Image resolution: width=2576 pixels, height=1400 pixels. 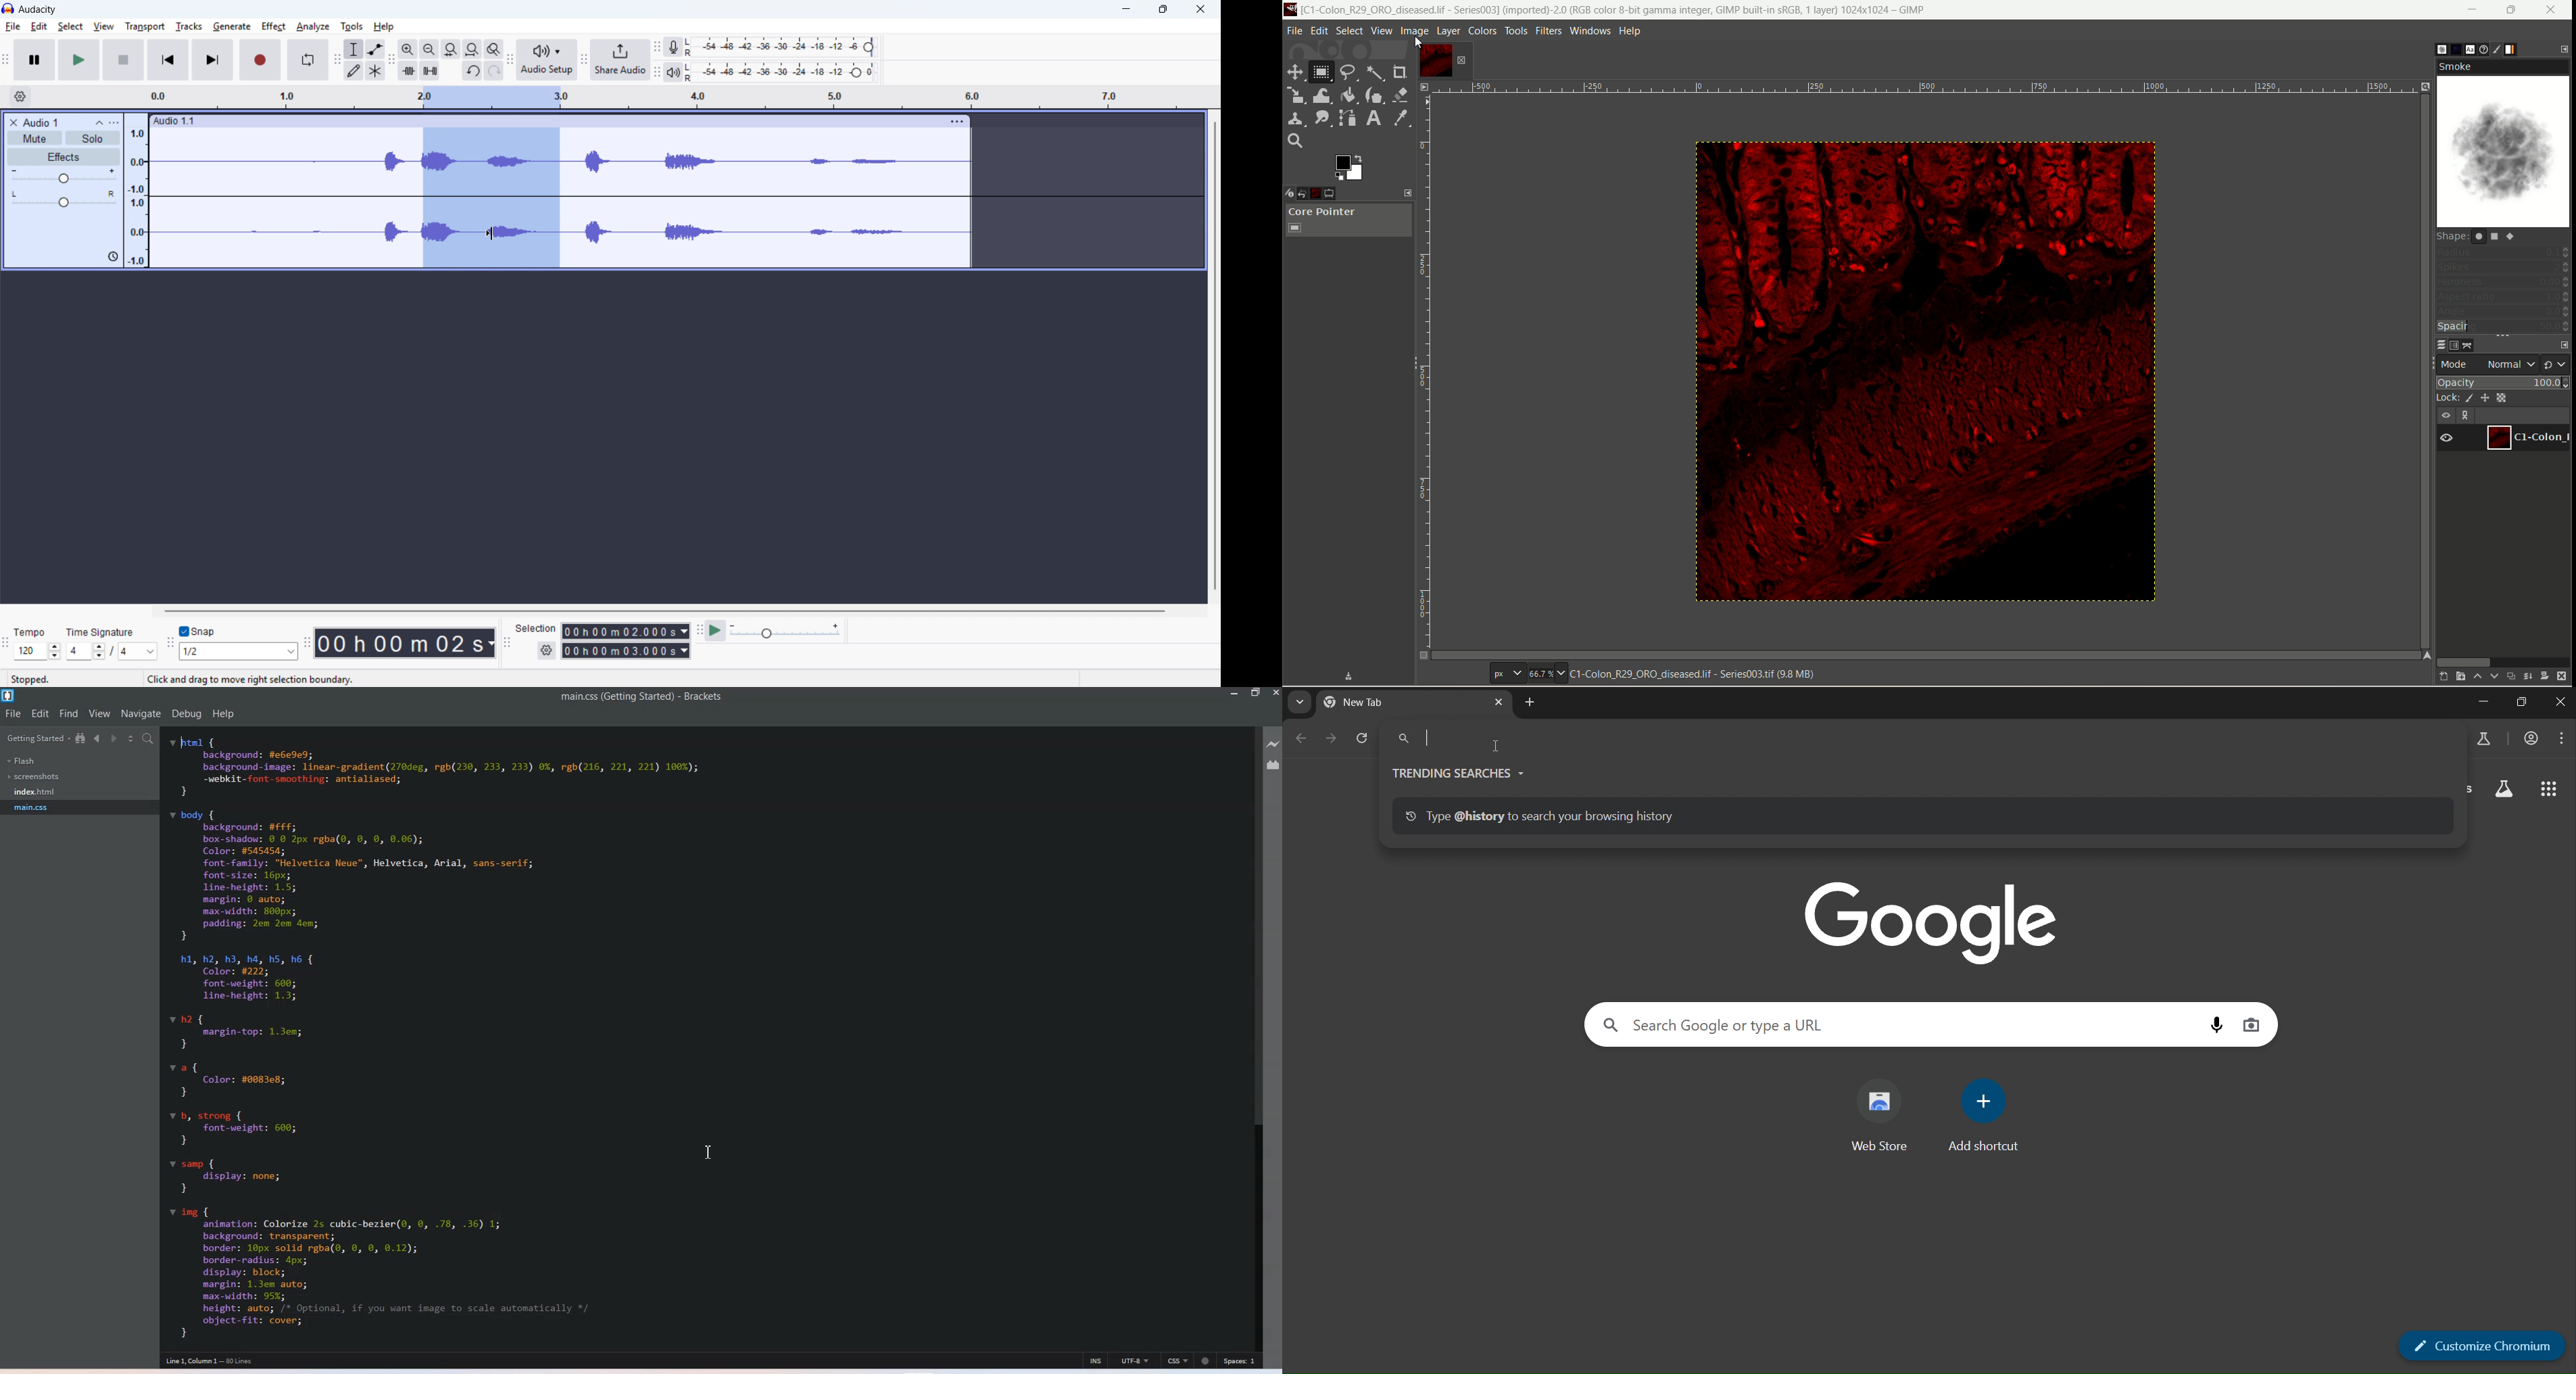 I want to click on Stopped, so click(x=32, y=679).